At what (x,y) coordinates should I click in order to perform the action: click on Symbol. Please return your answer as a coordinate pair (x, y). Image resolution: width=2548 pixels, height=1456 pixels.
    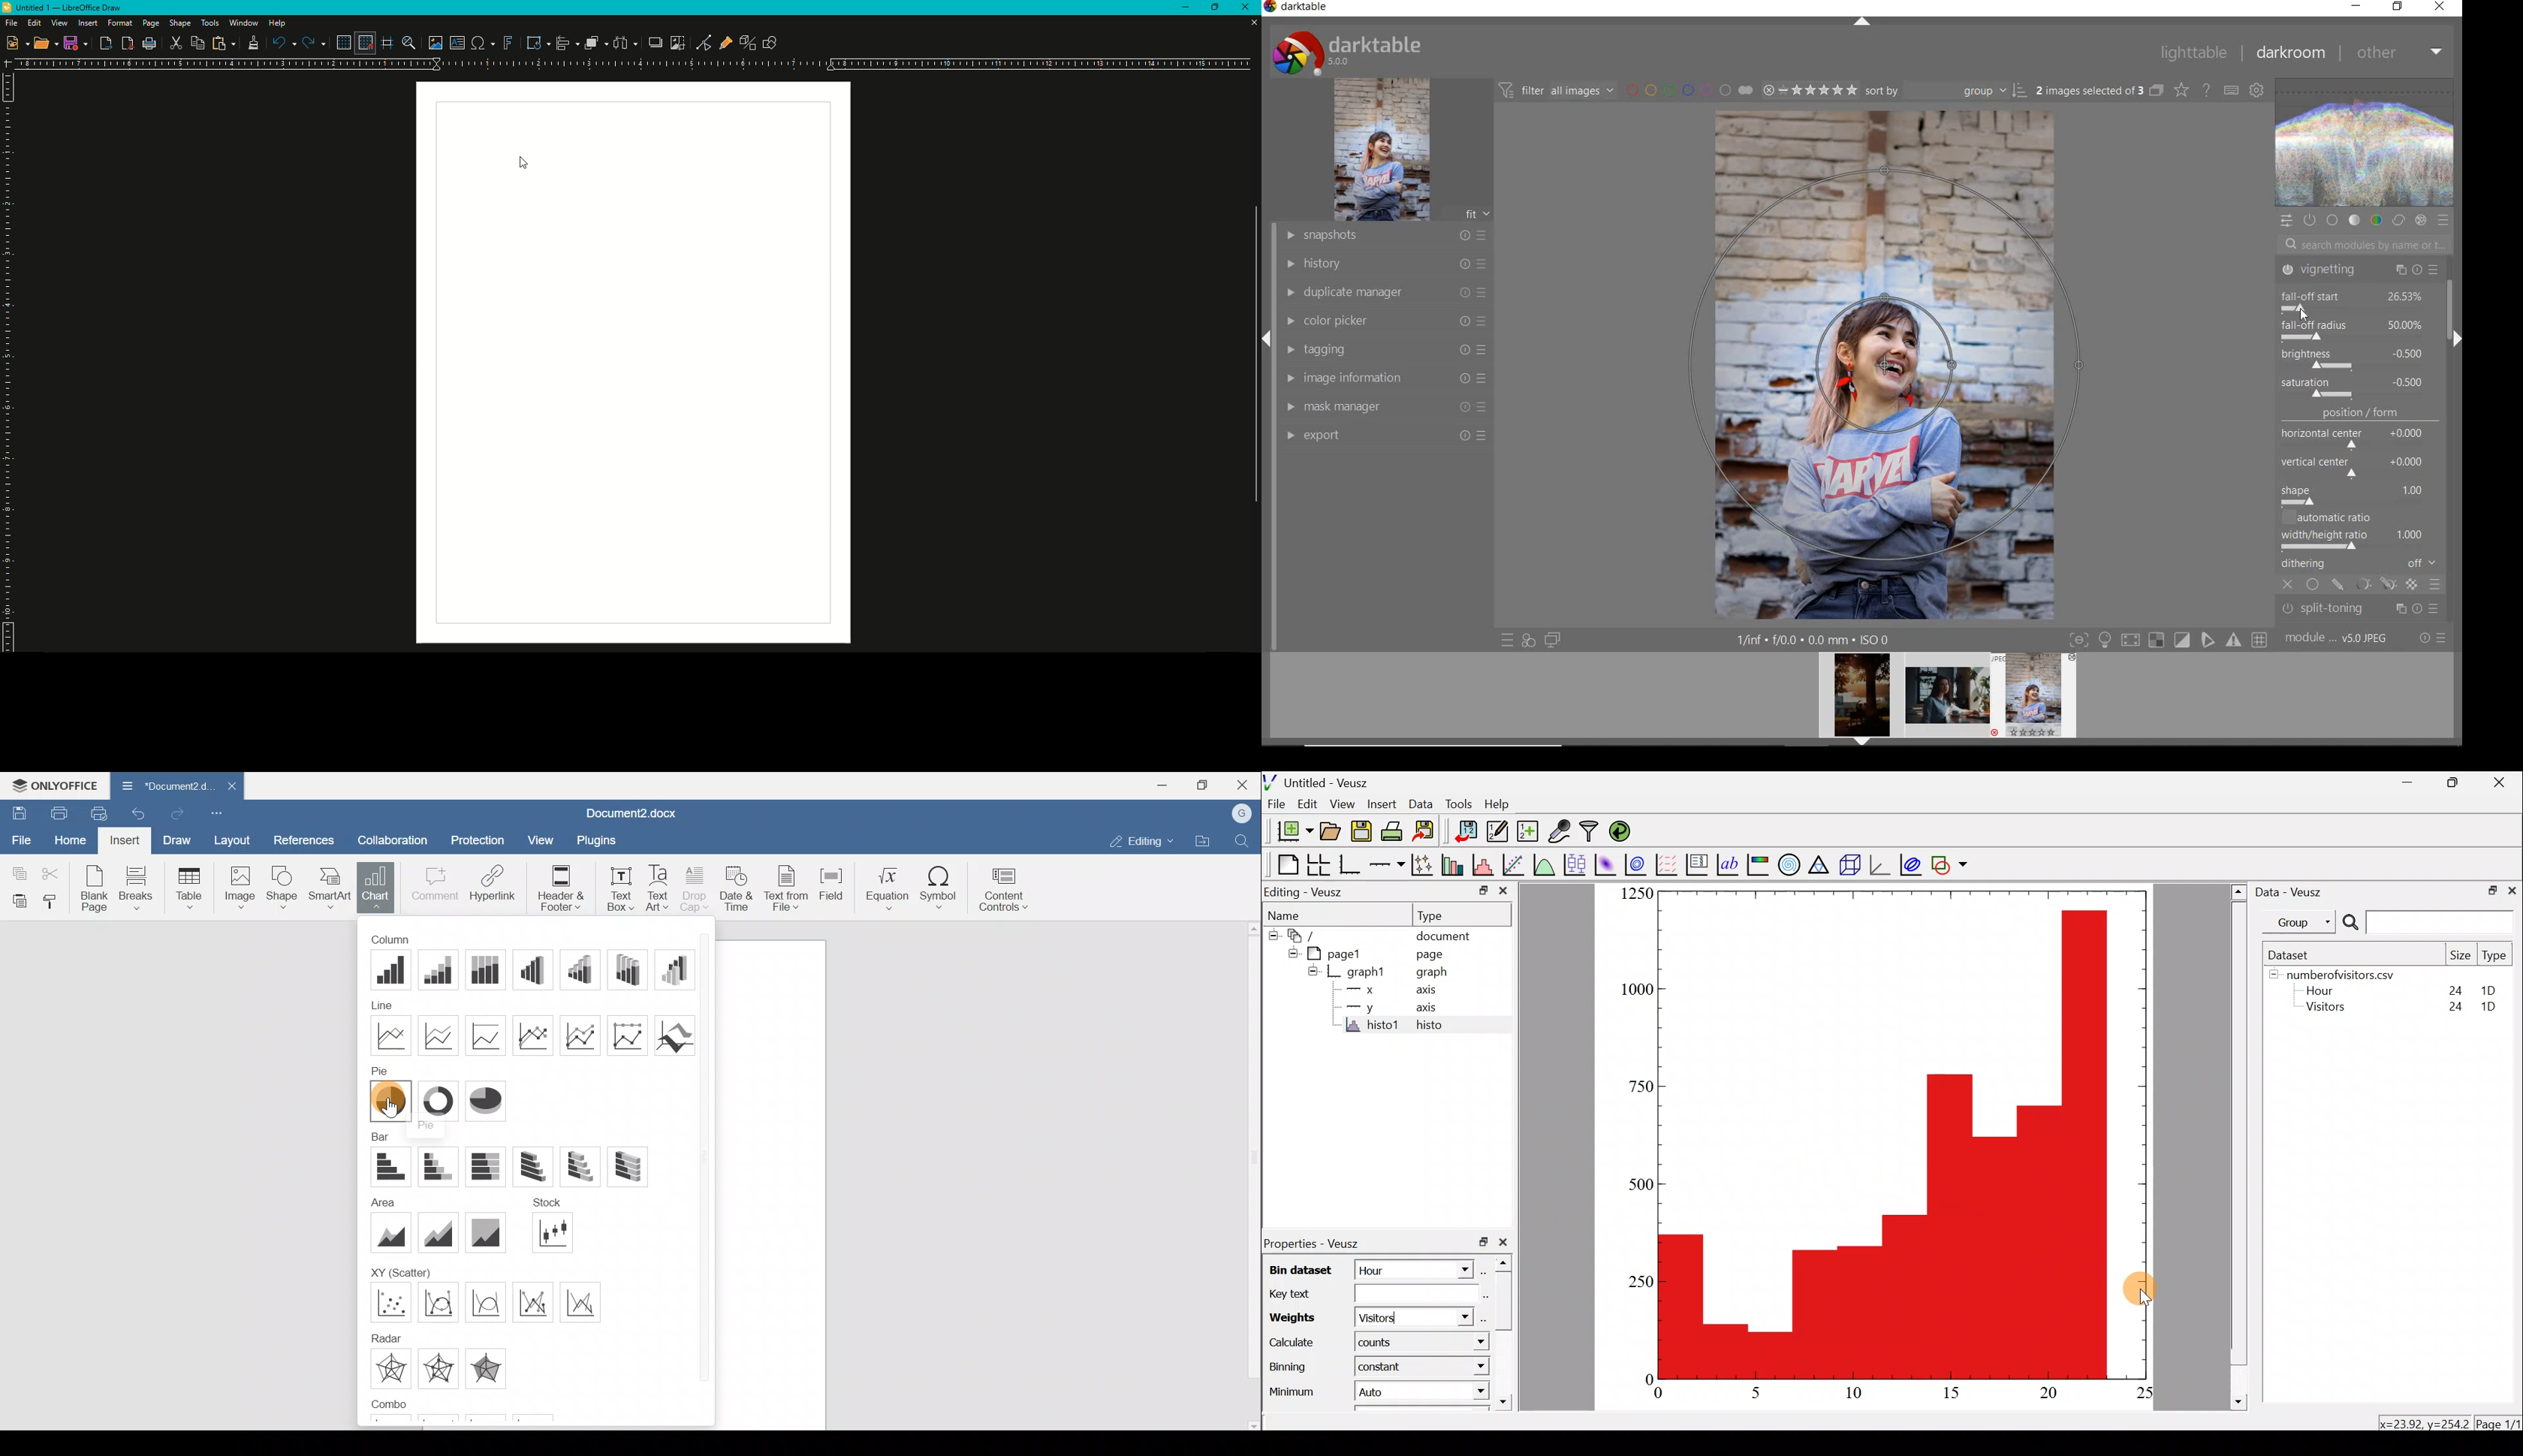
    Looking at the image, I should click on (943, 888).